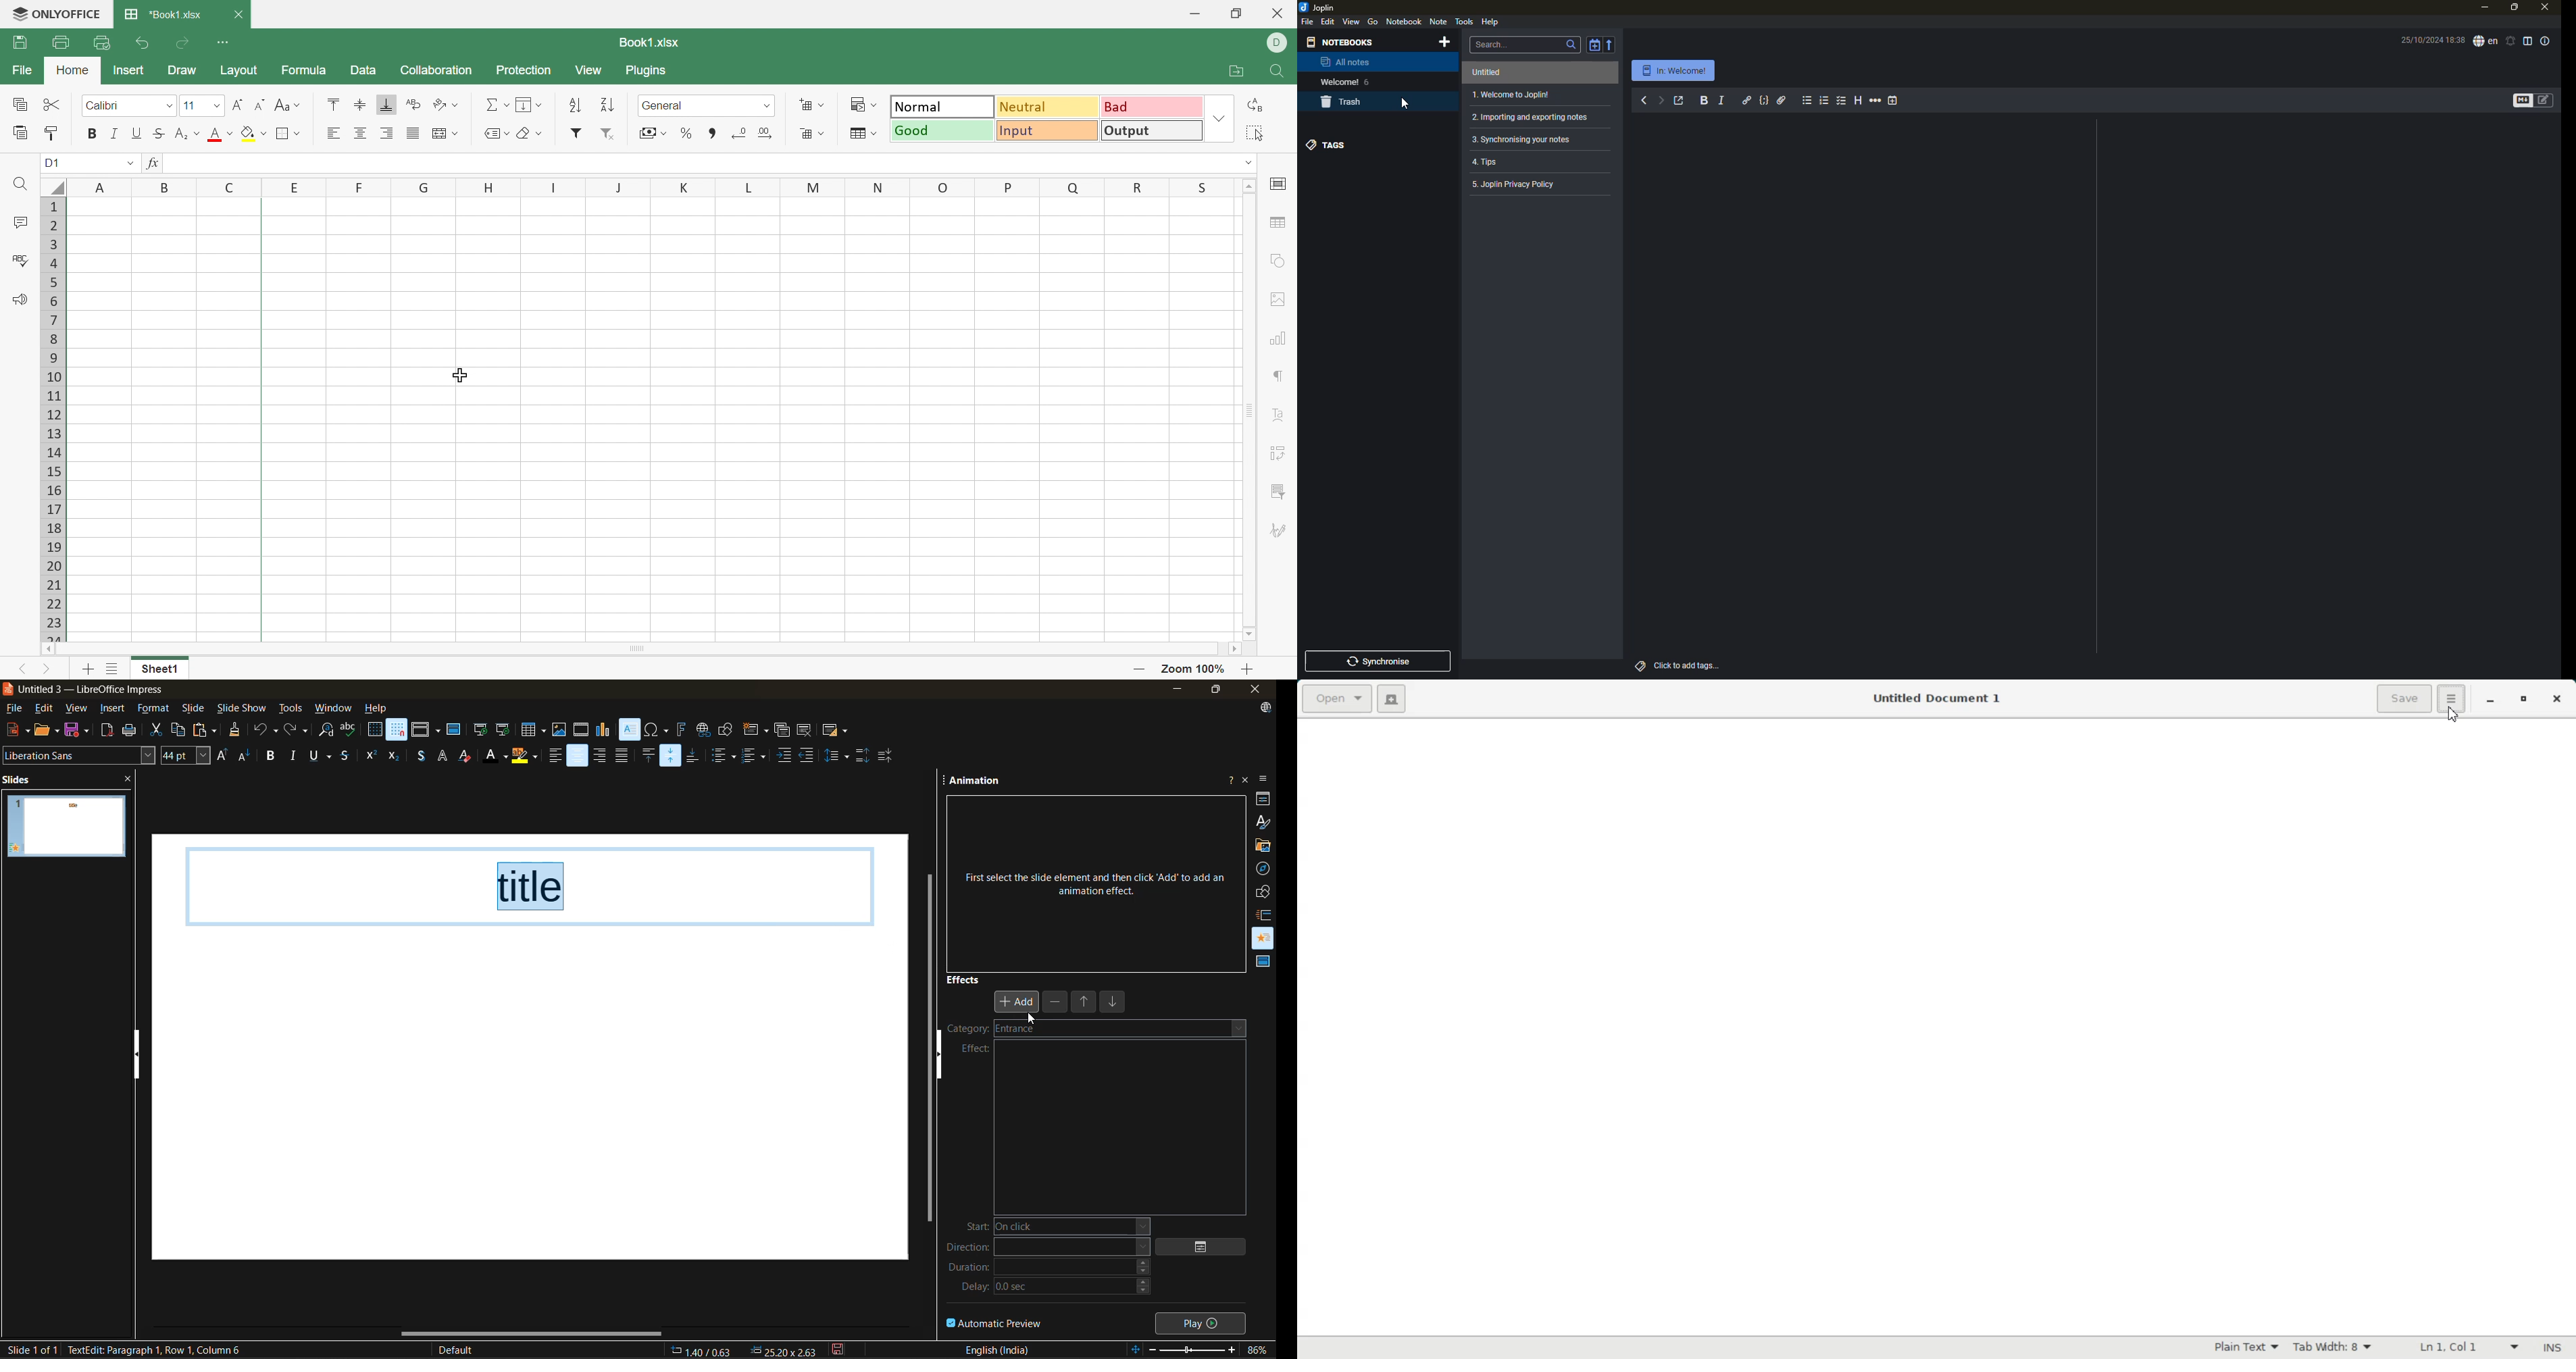 The height and width of the screenshot is (1372, 2576). Describe the element at coordinates (1825, 100) in the screenshot. I see `numbered list` at that location.